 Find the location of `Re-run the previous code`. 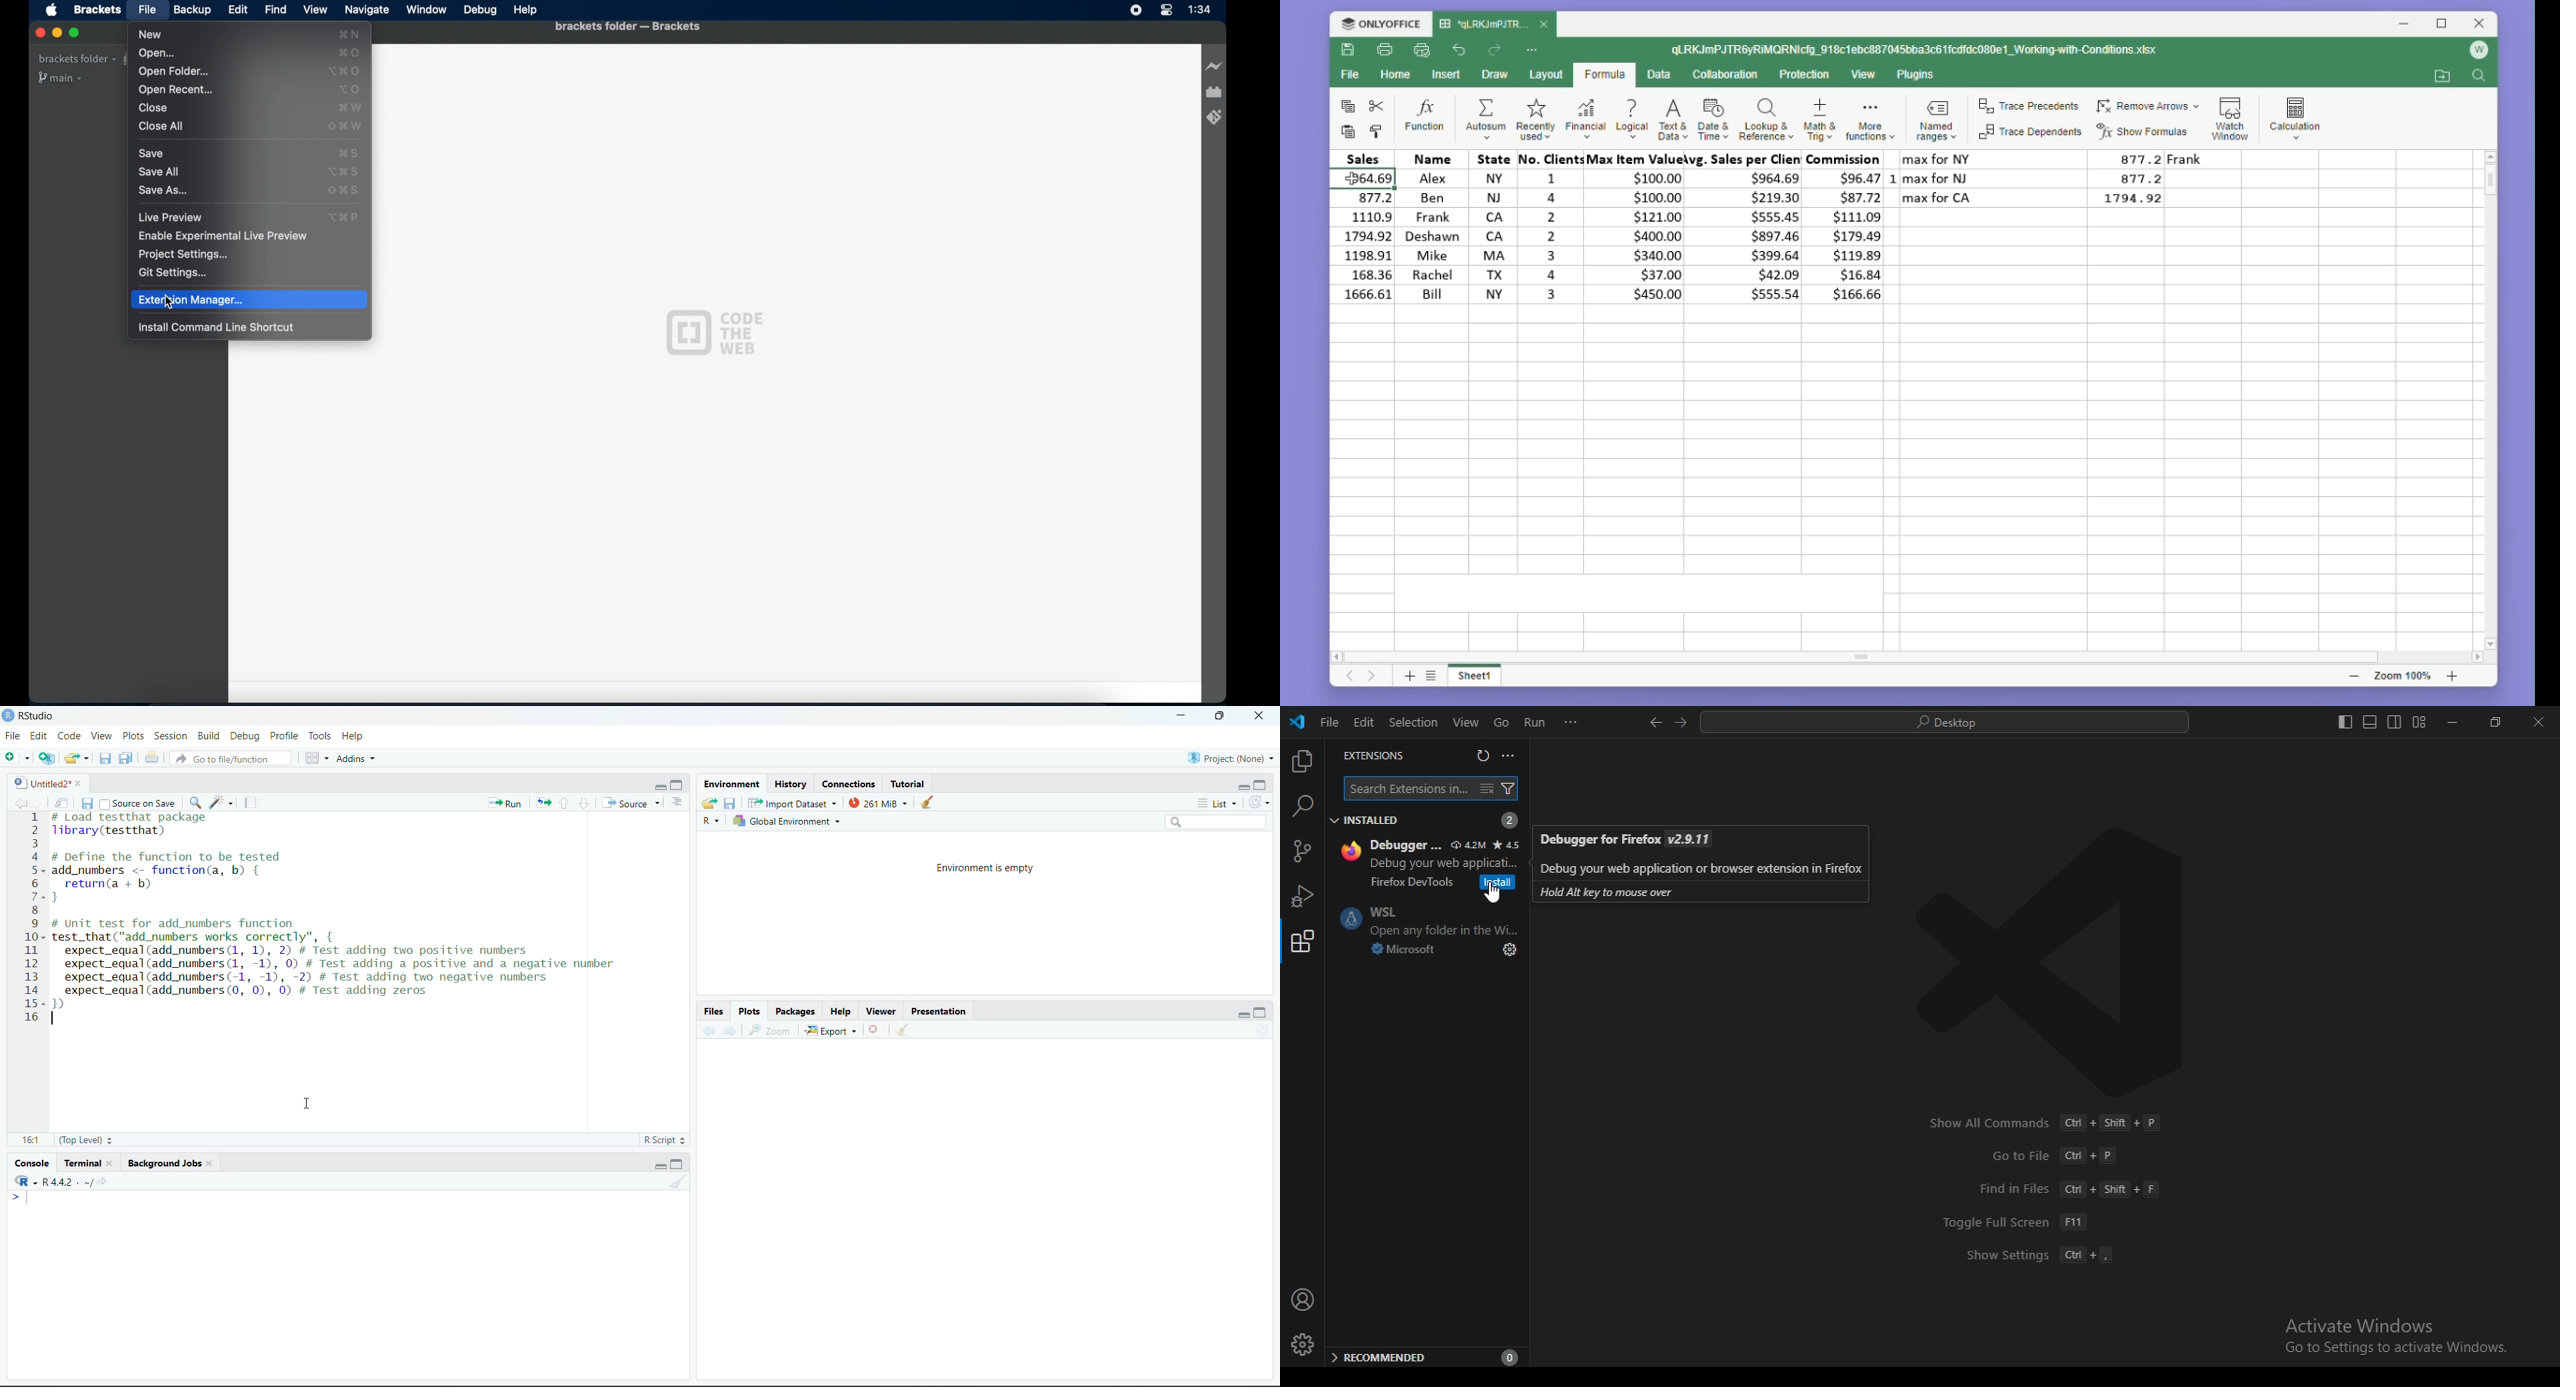

Re-run the previous code is located at coordinates (541, 802).